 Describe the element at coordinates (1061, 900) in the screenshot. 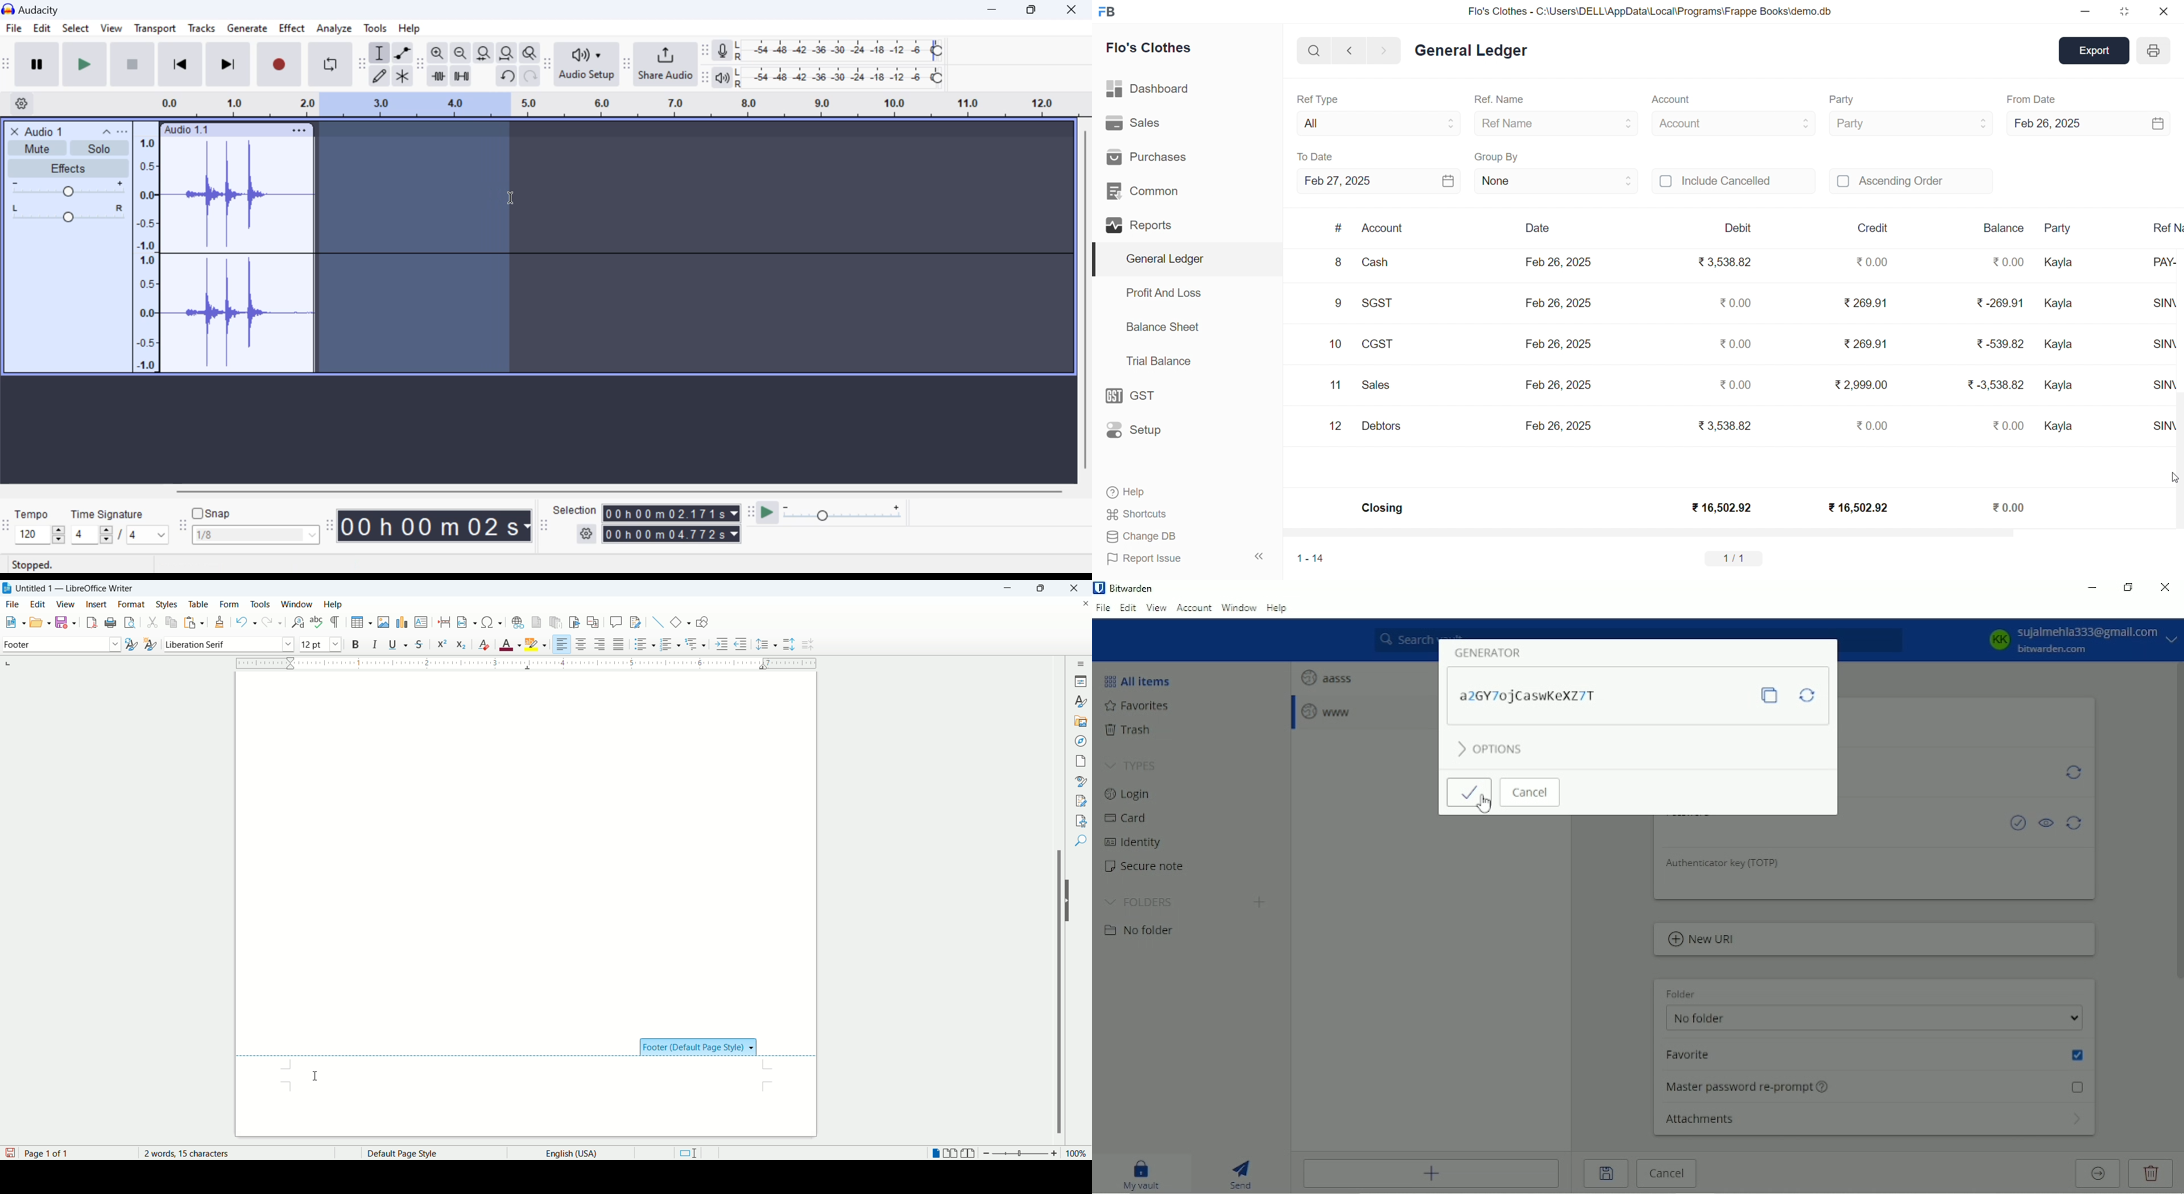

I see `scroll bar` at that location.